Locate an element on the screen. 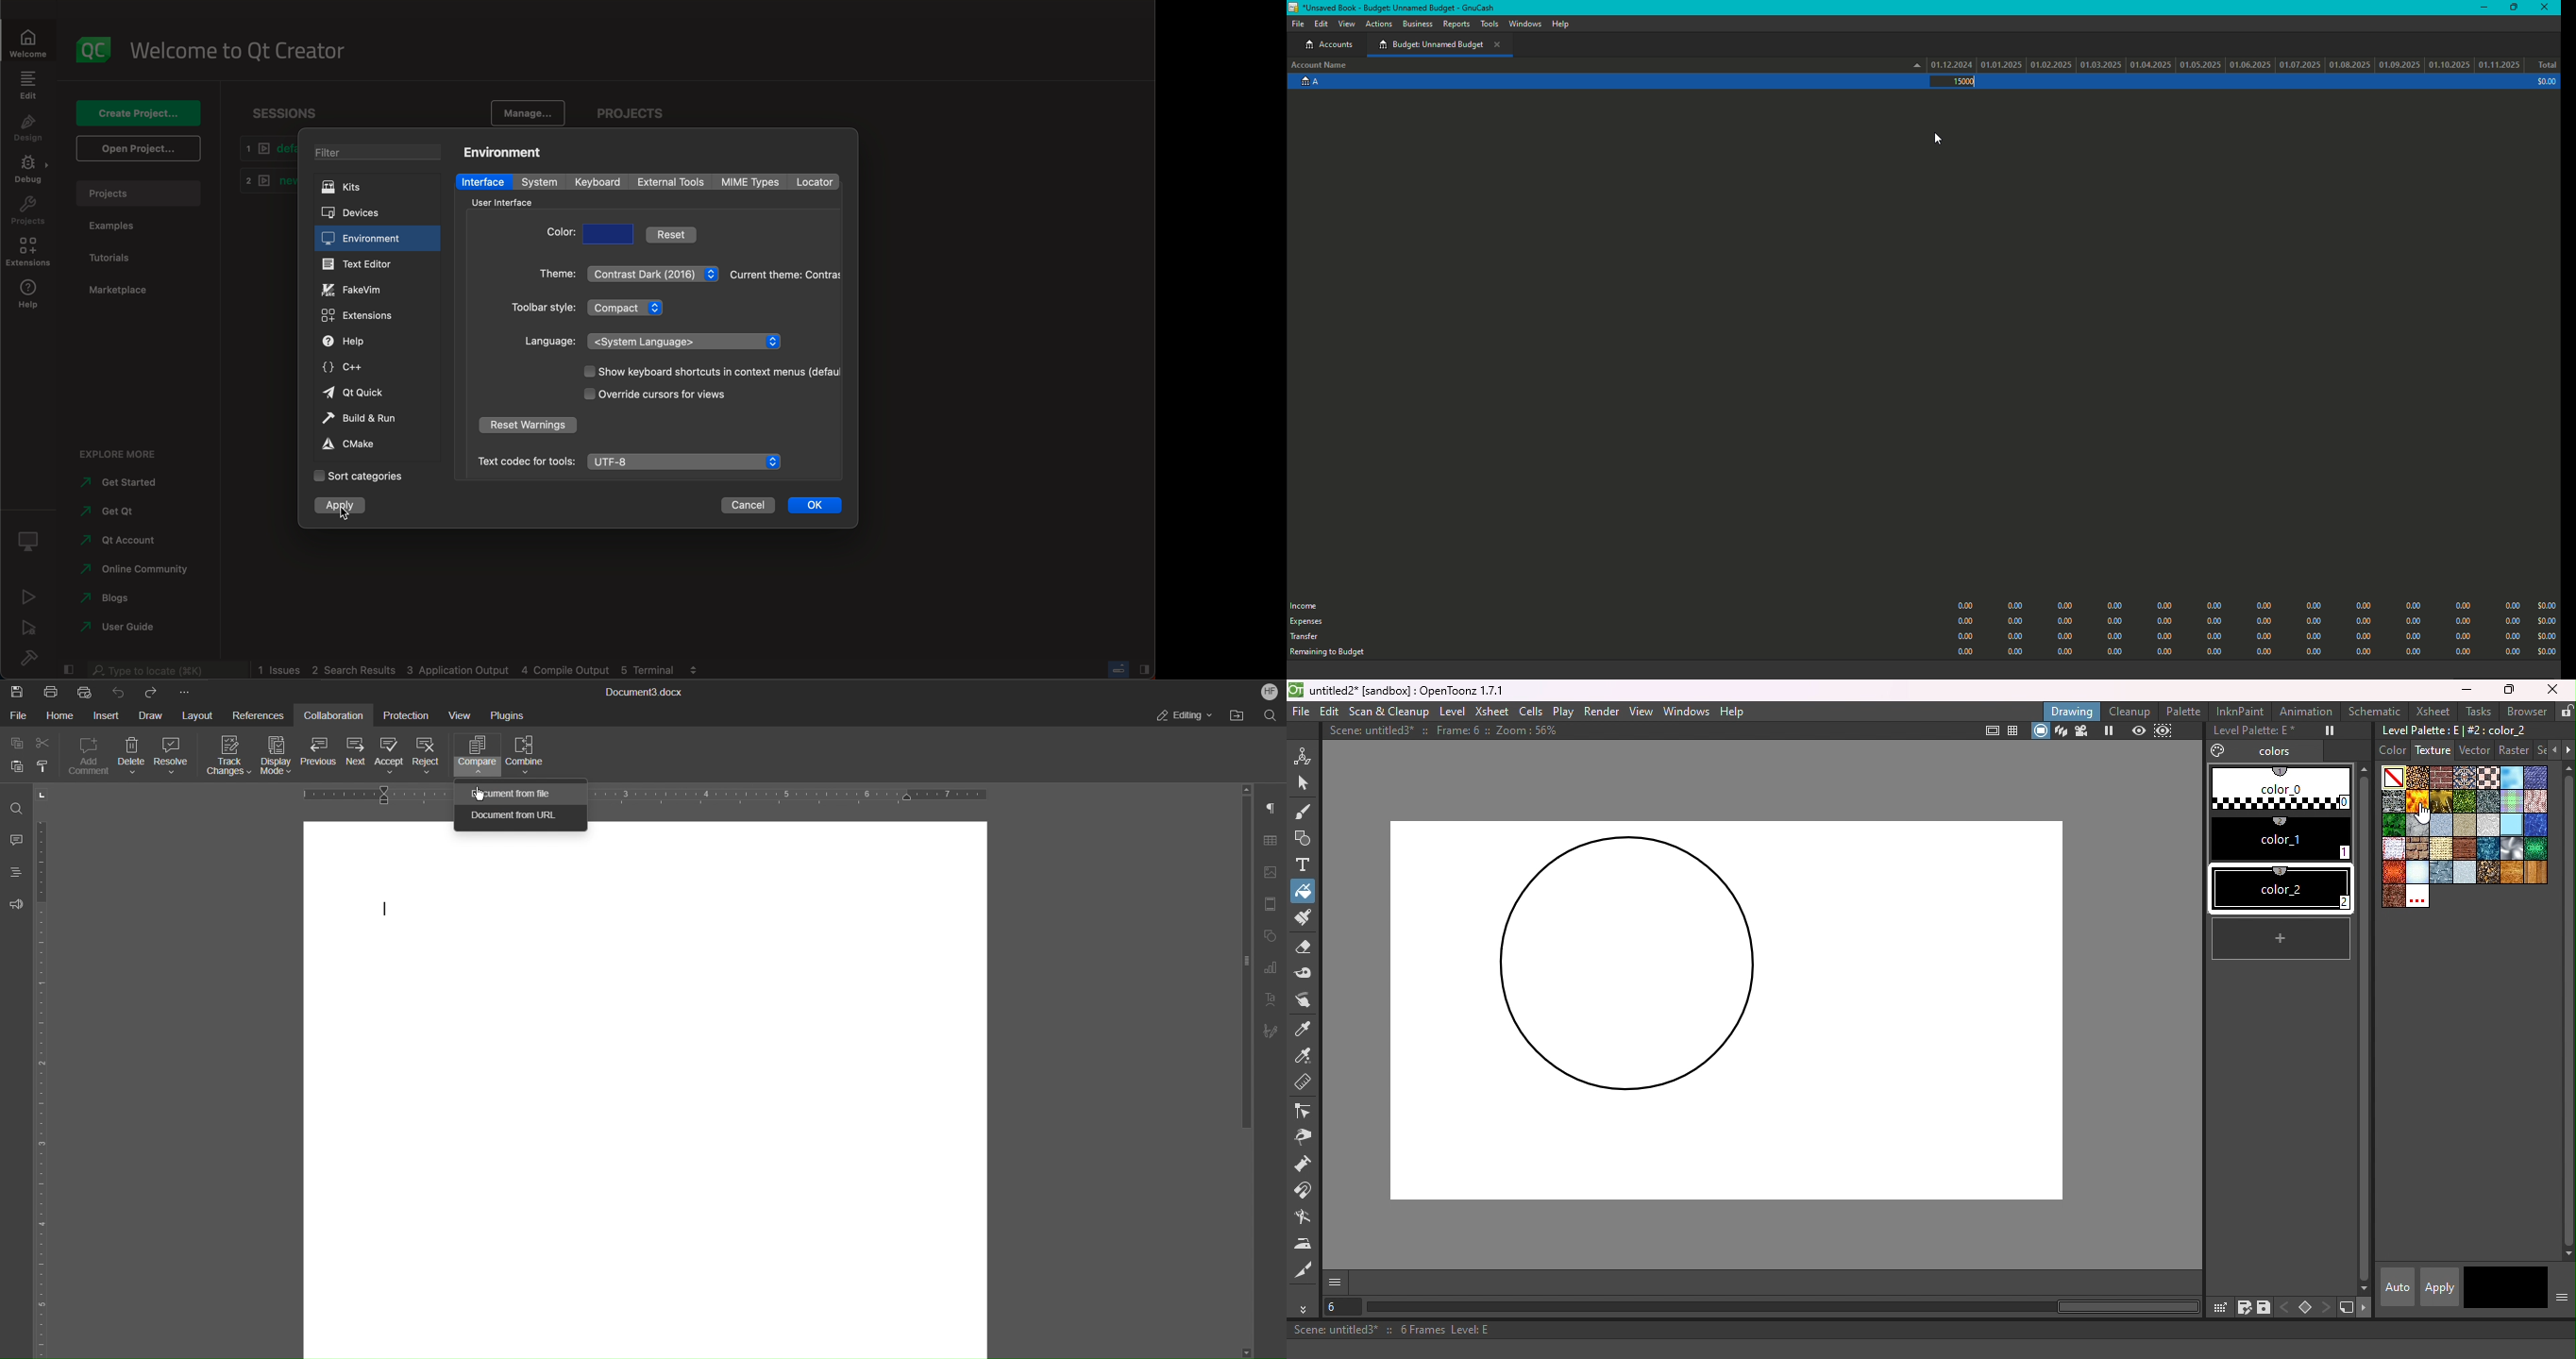  seArch is located at coordinates (165, 670).